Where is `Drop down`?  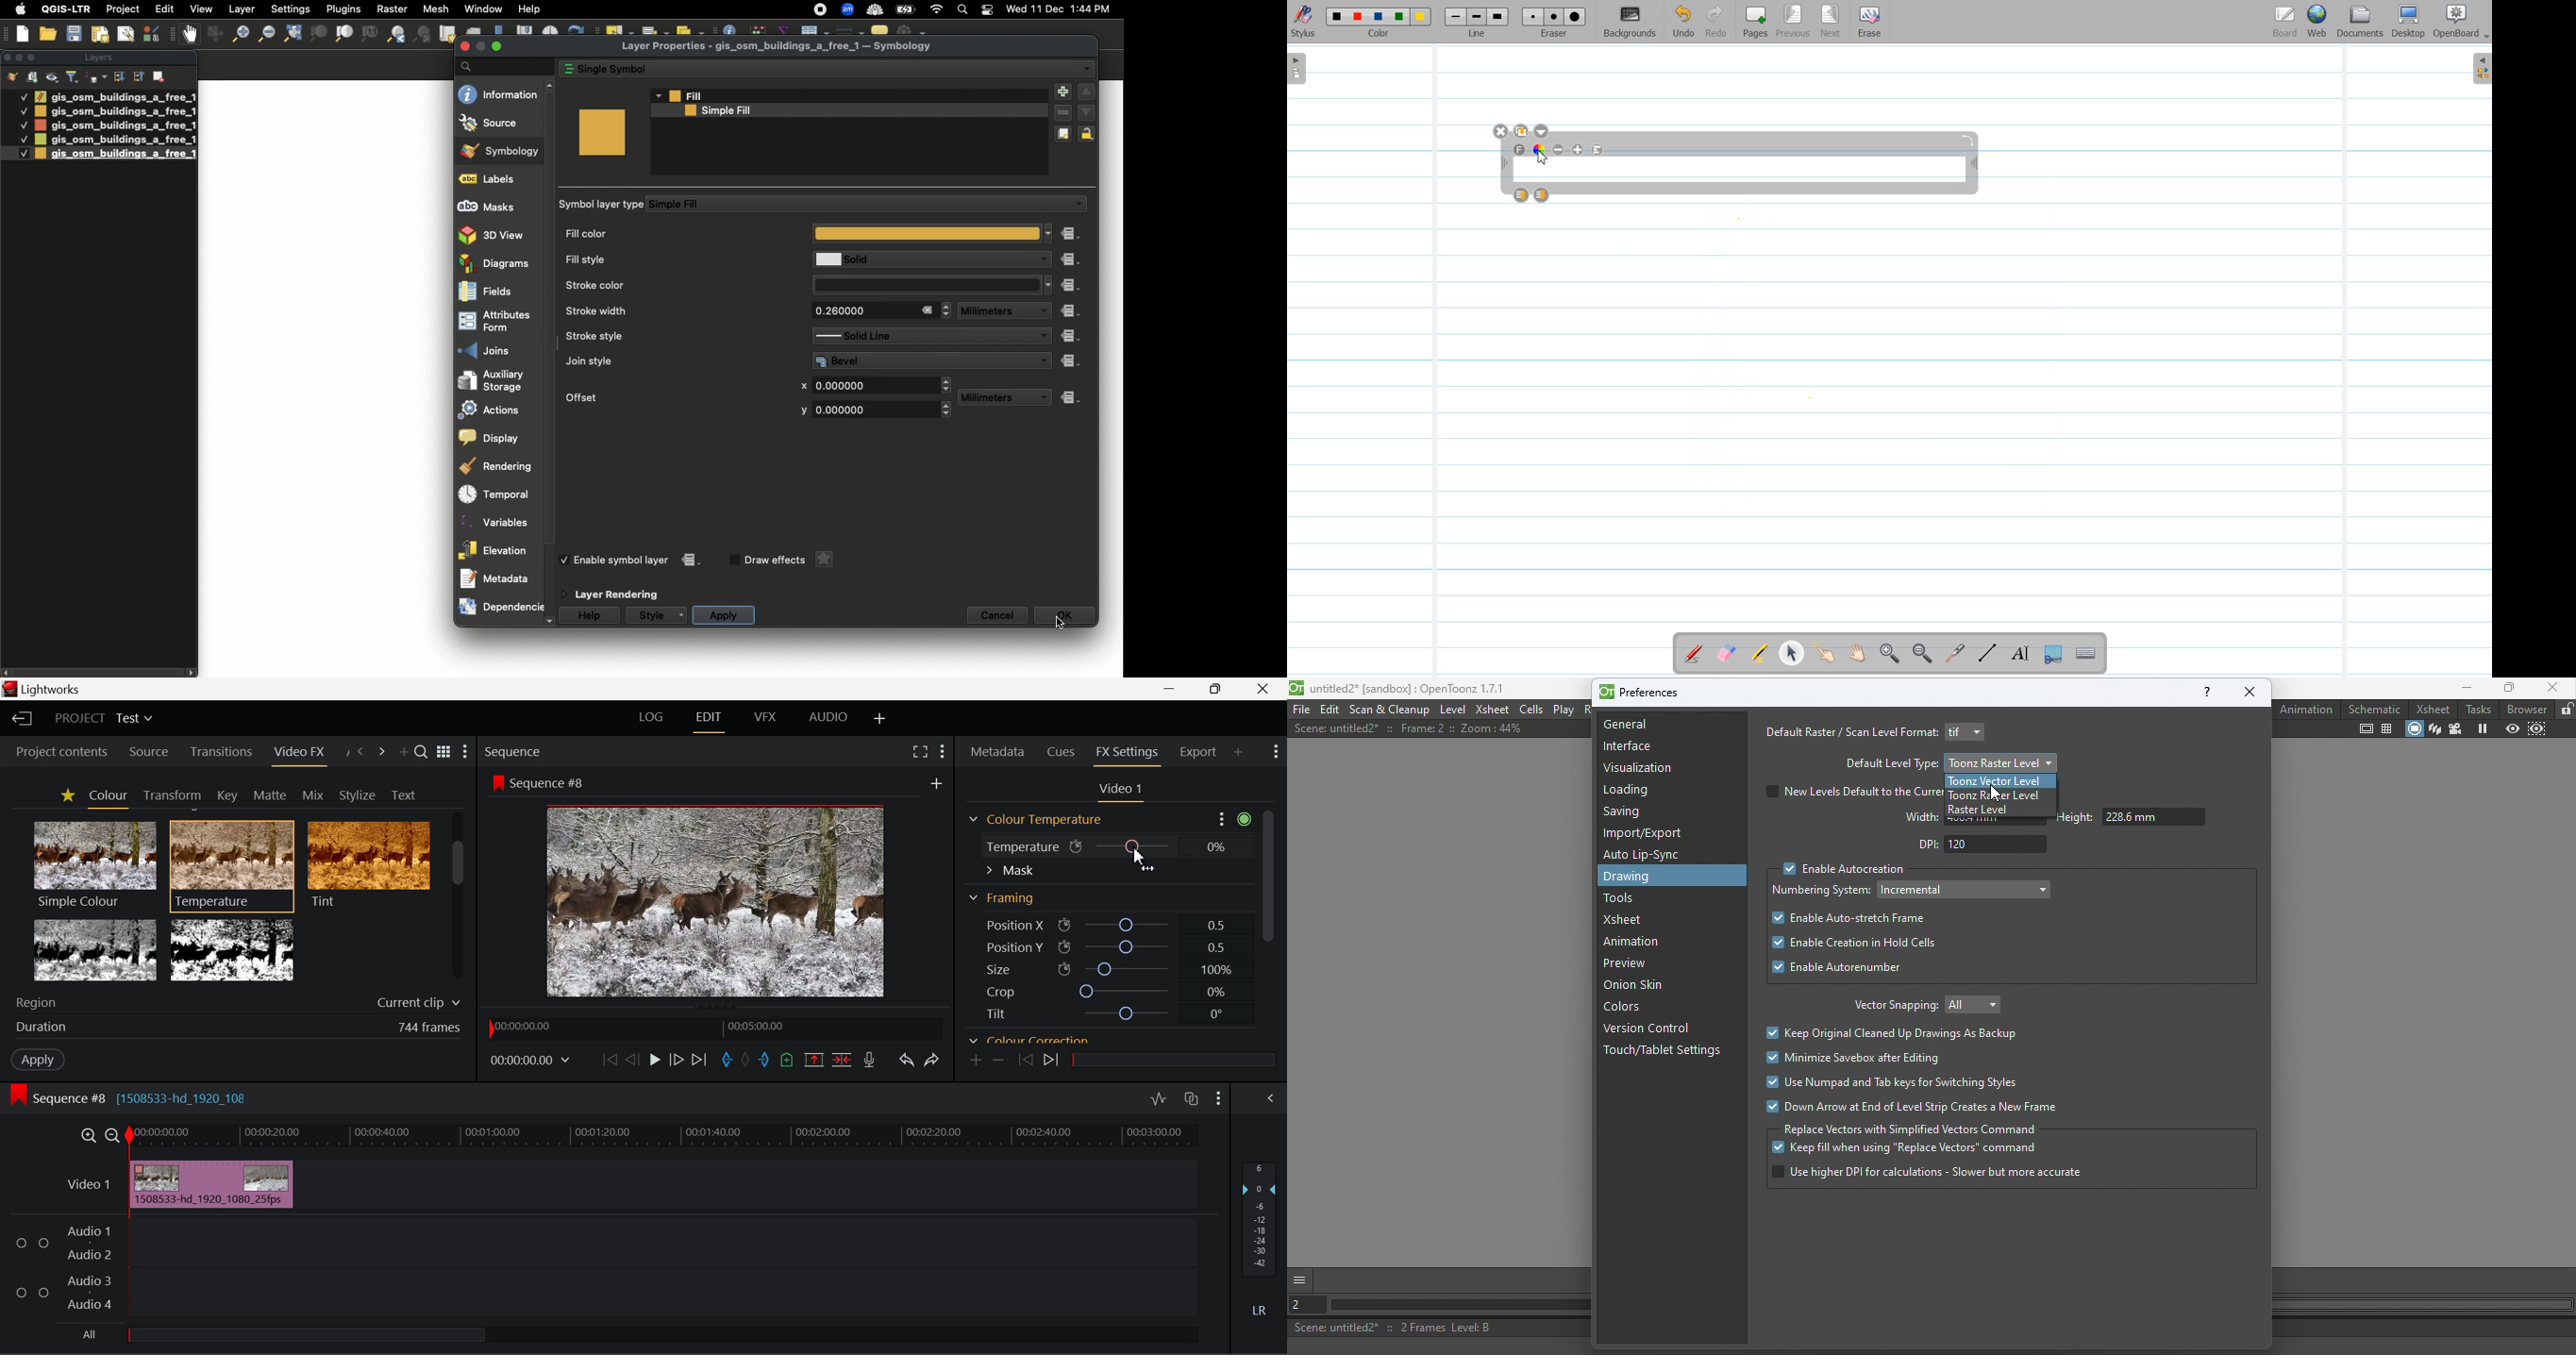 Drop down is located at coordinates (1040, 260).